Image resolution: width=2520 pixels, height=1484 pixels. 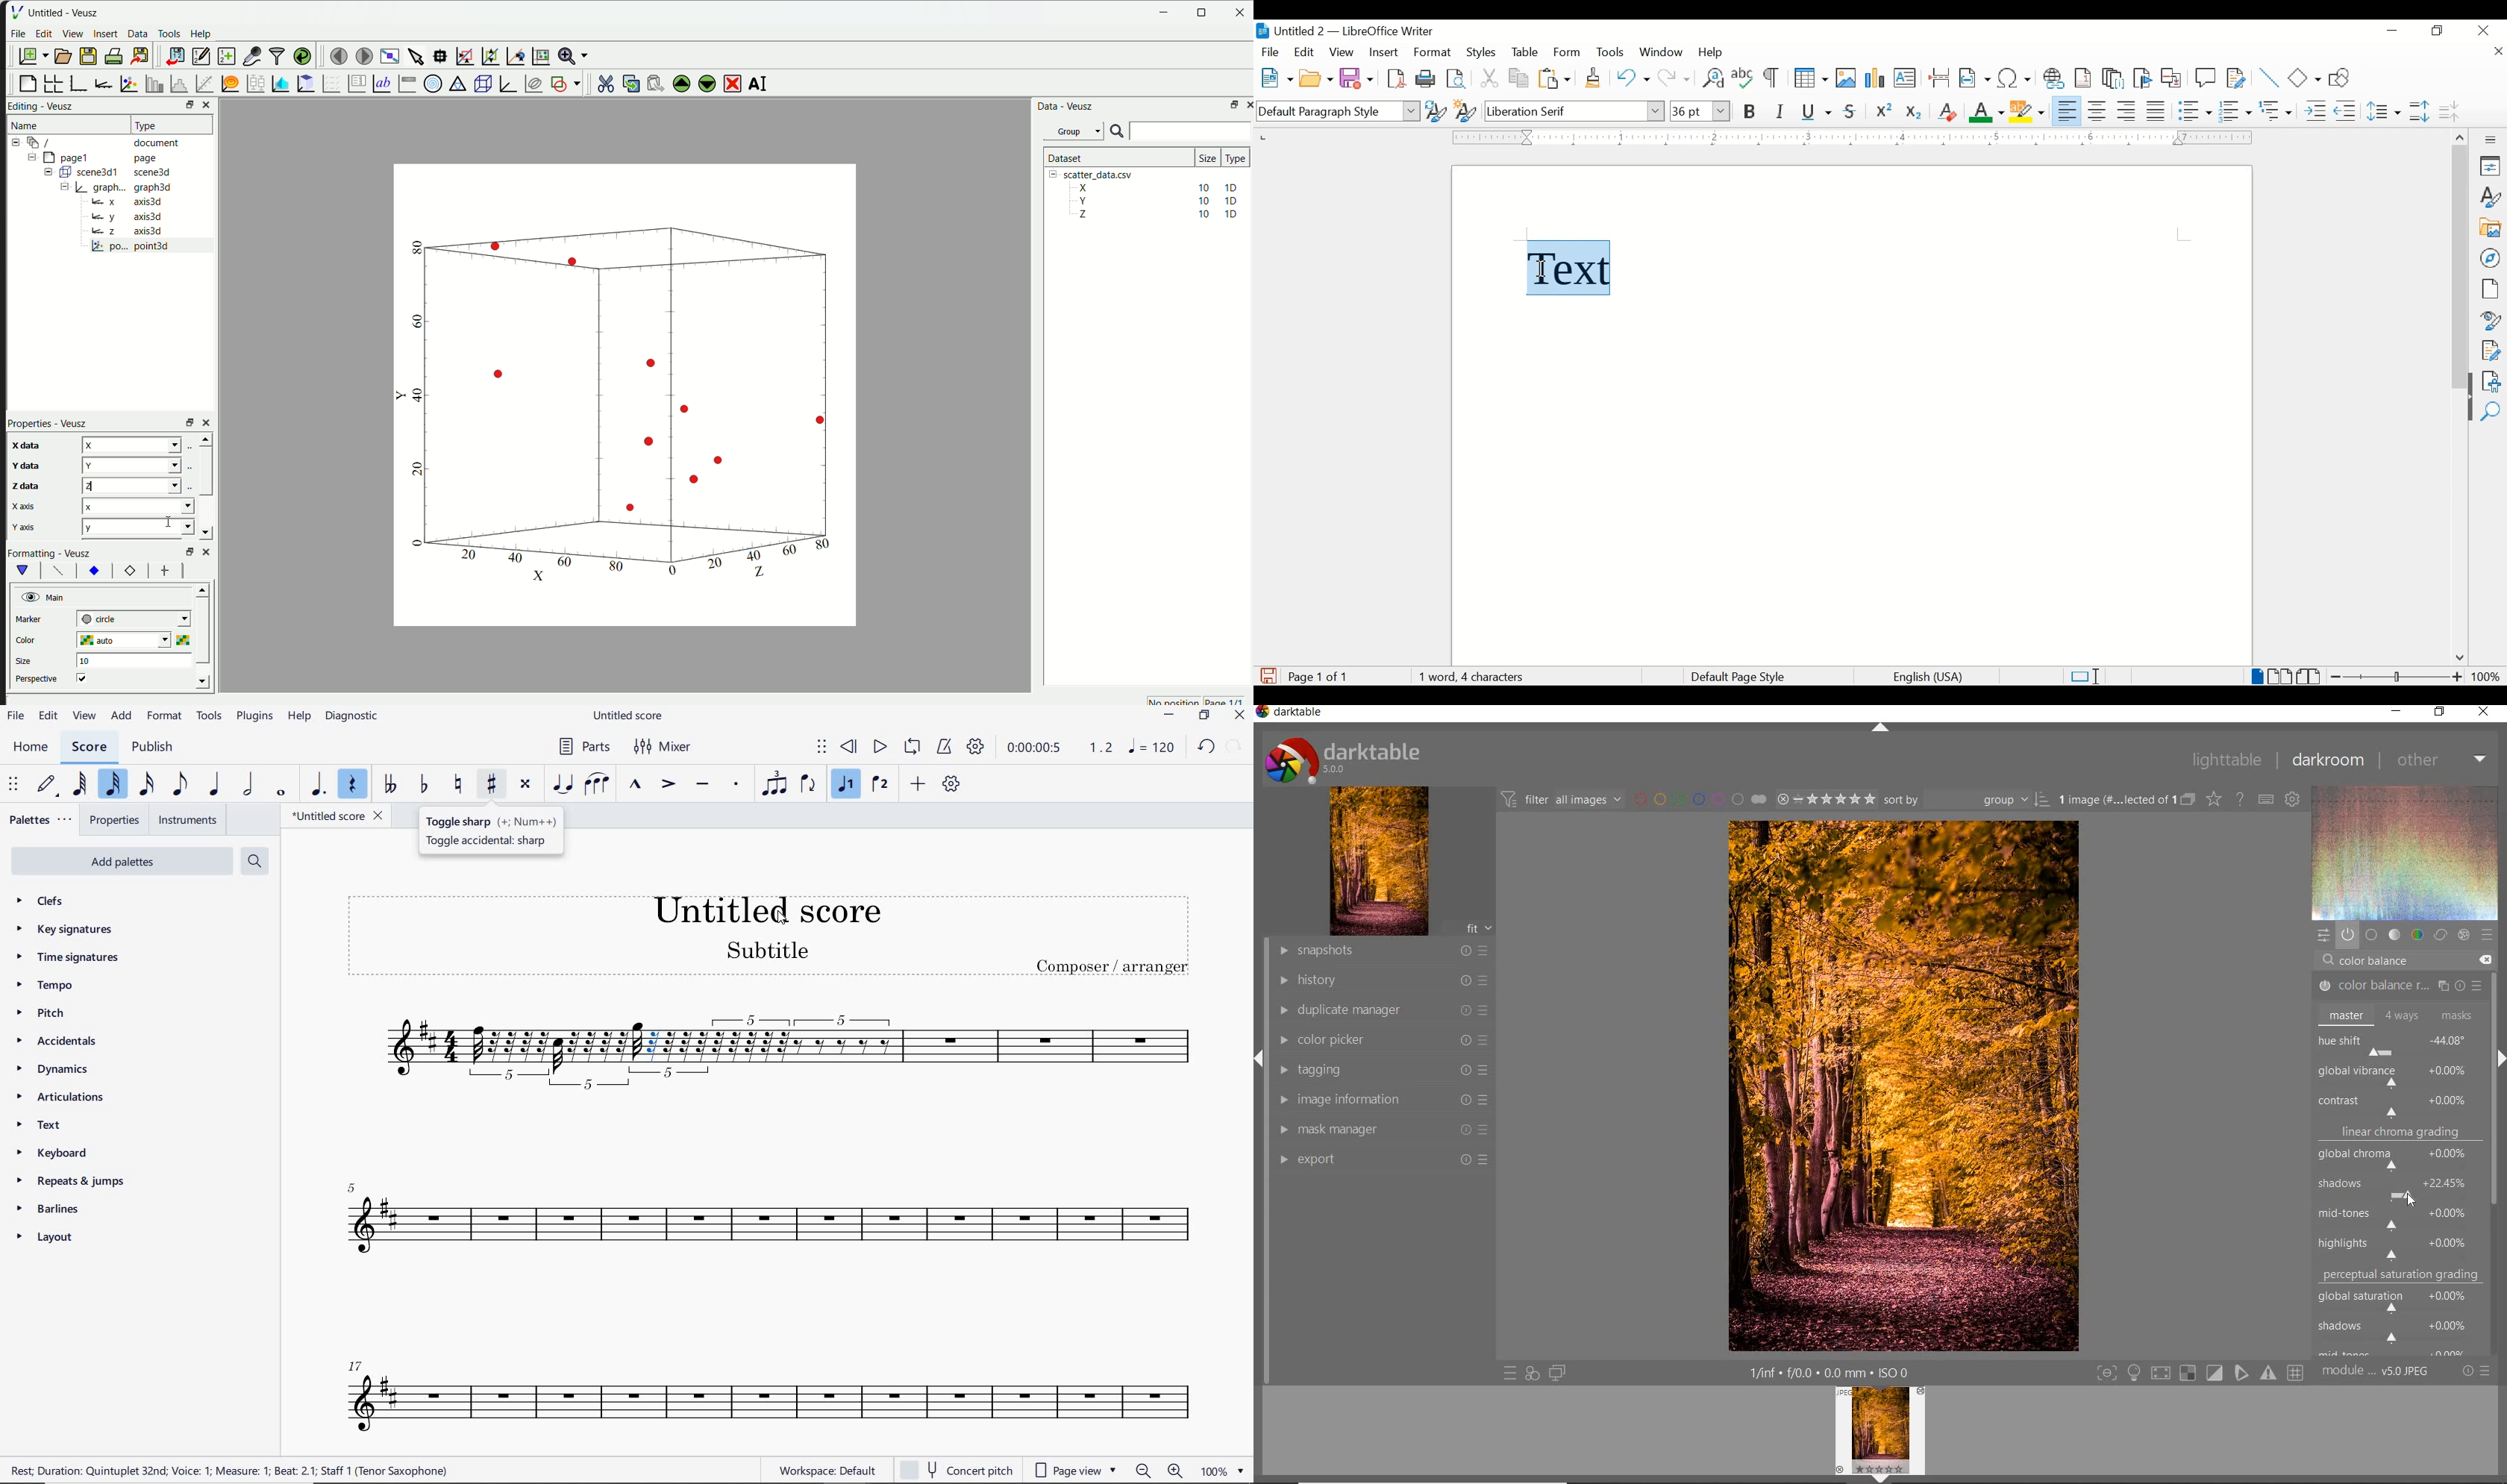 What do you see at coordinates (14, 716) in the screenshot?
I see `FILE` at bounding box center [14, 716].